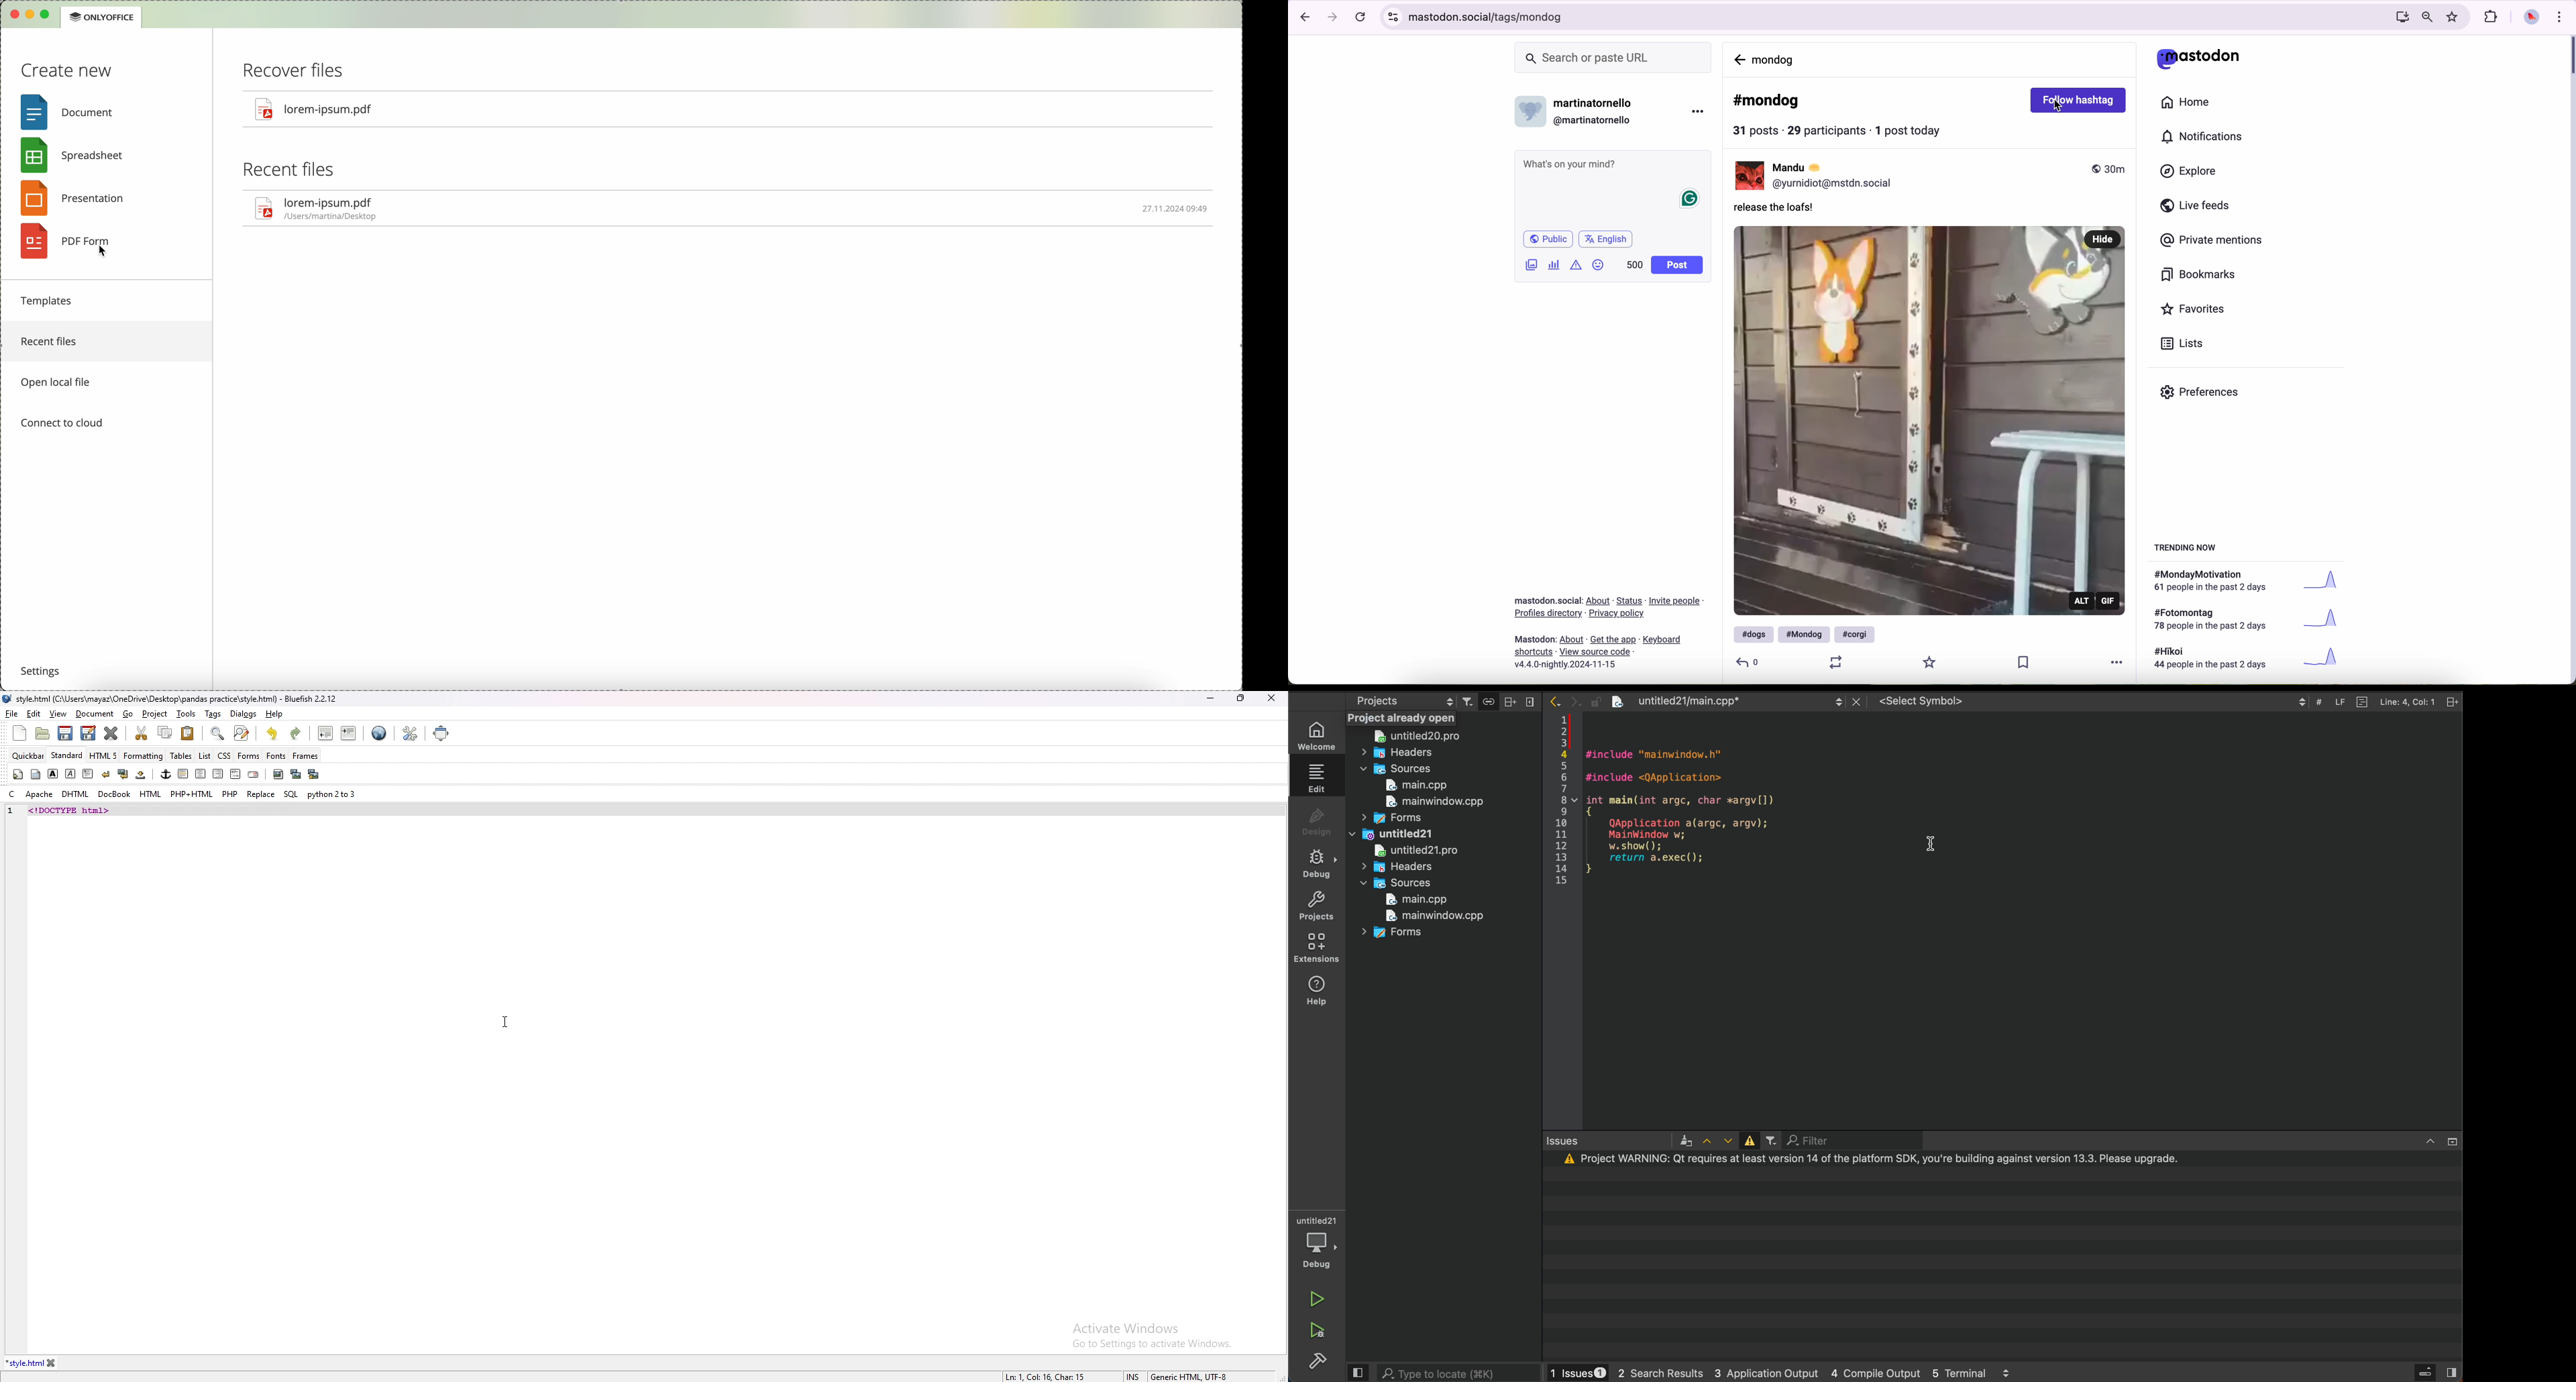 The image size is (2576, 1400). I want to click on save as, so click(88, 733).